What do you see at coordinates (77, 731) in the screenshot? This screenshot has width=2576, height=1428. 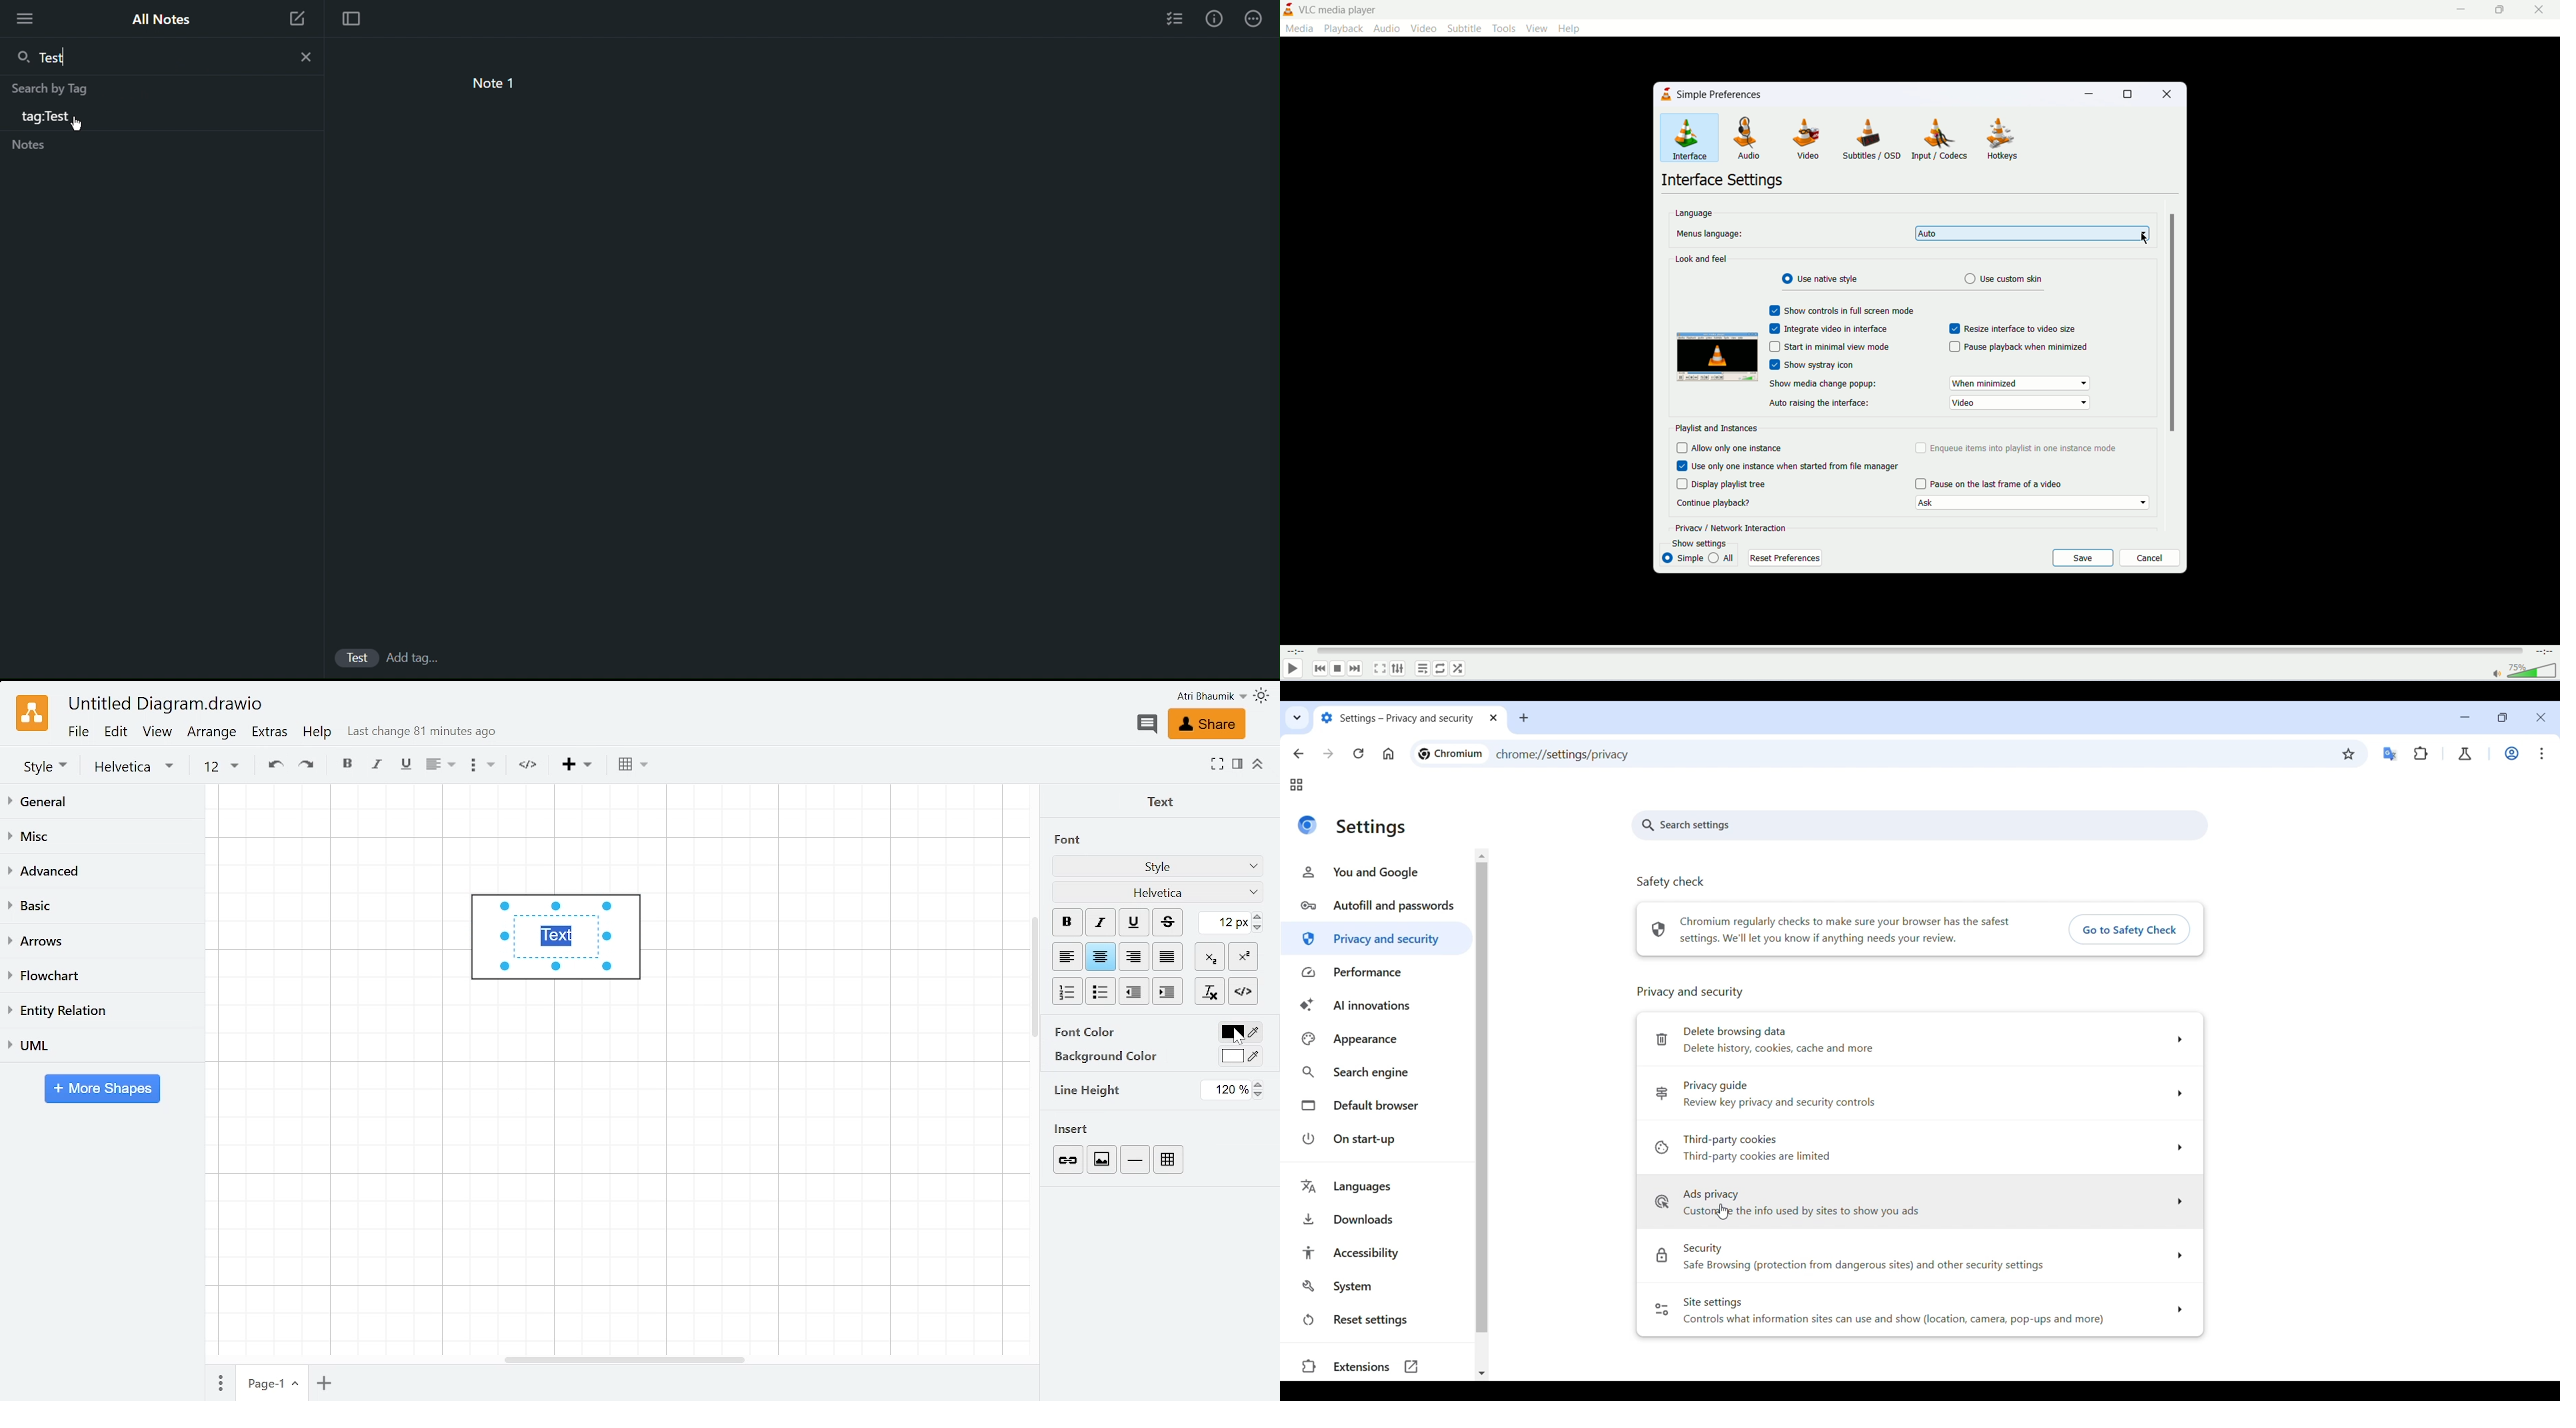 I see `File` at bounding box center [77, 731].